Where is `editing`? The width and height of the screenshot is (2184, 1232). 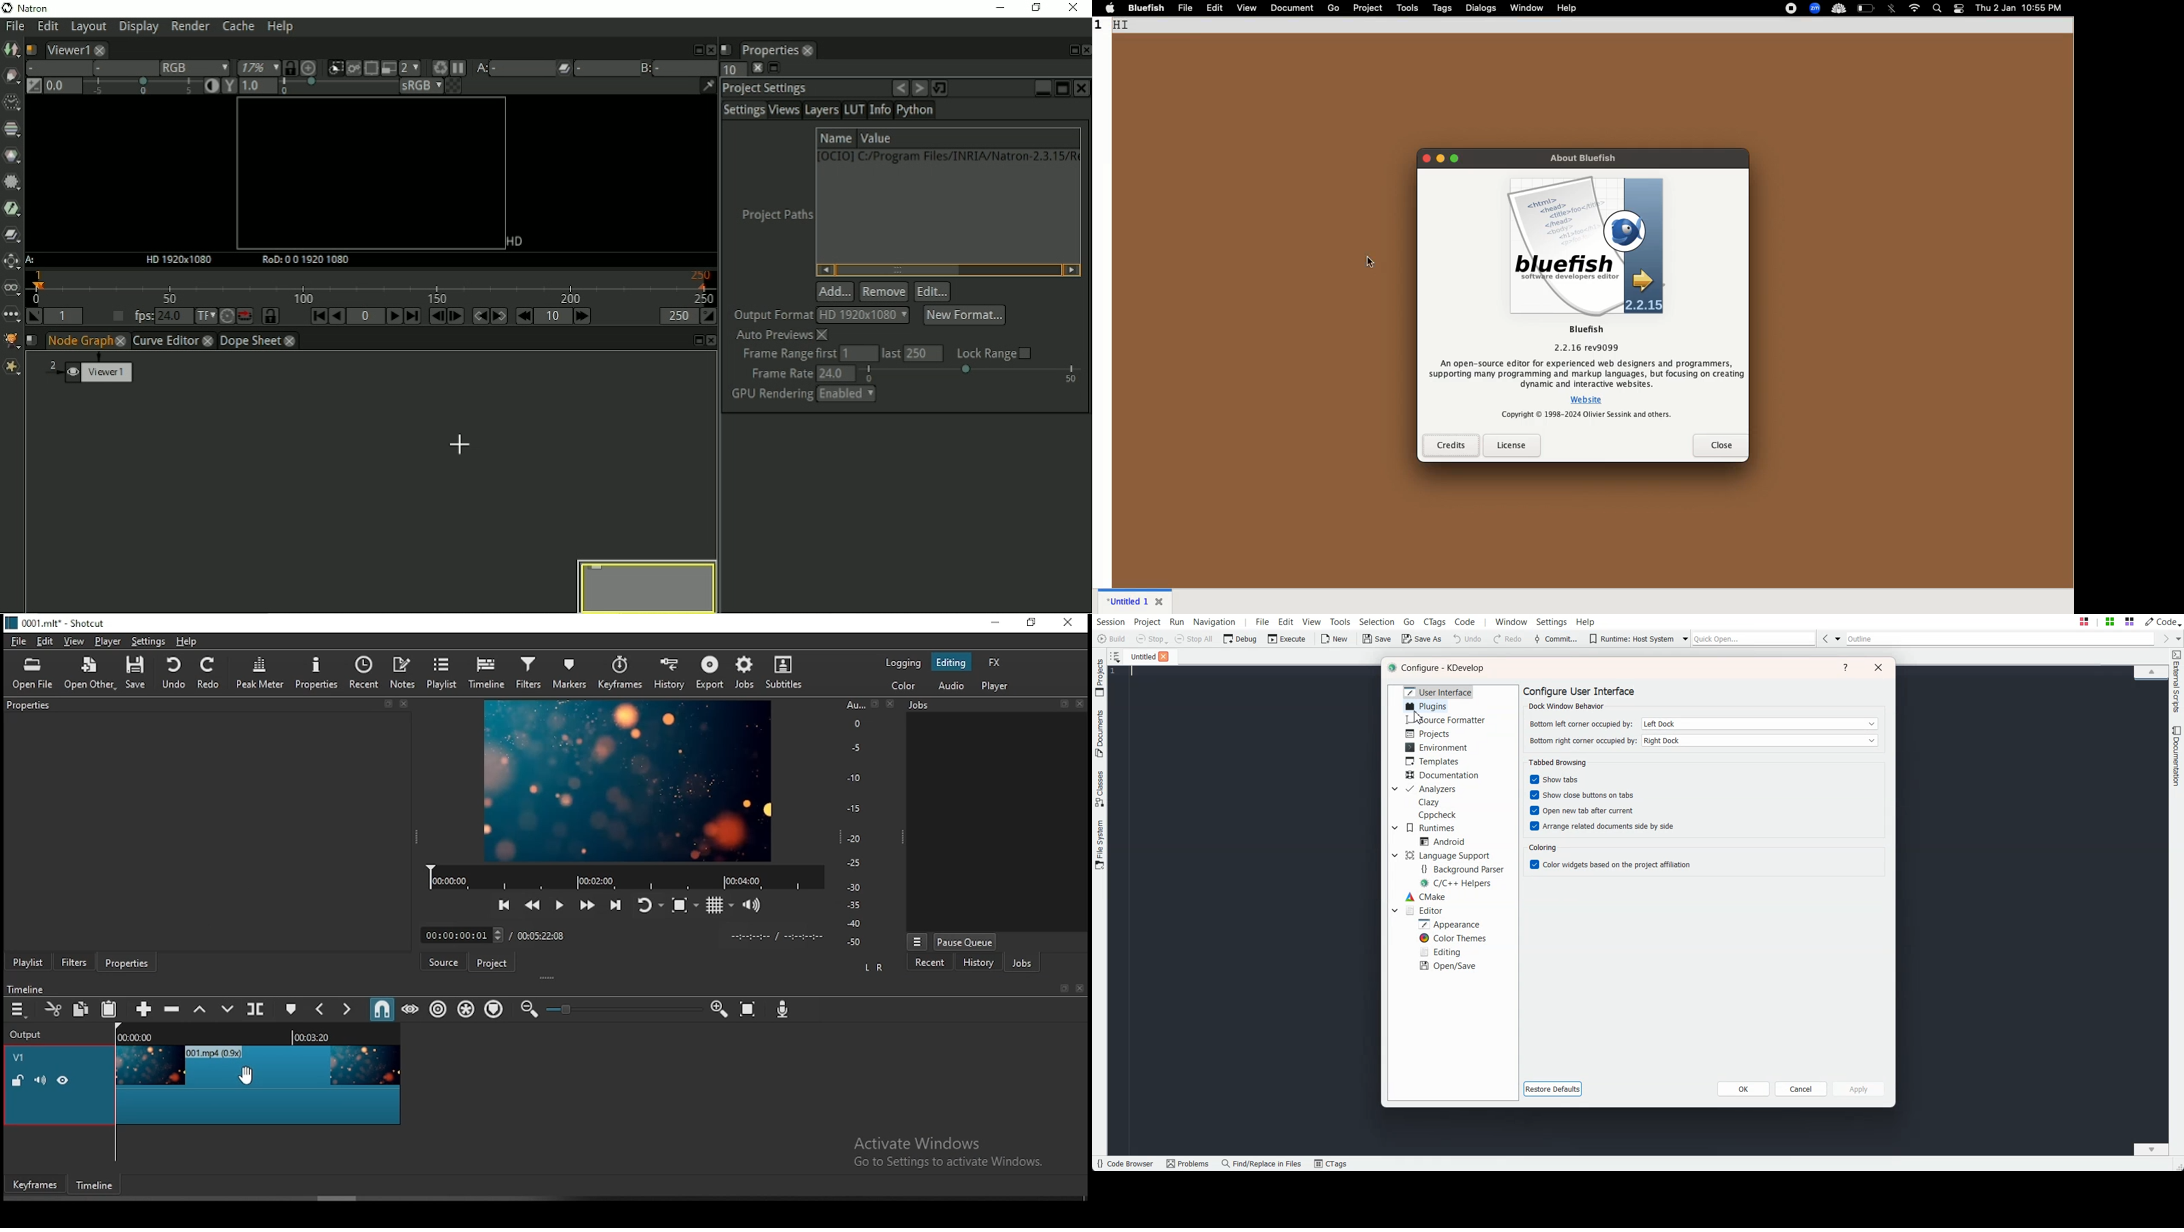
editing is located at coordinates (951, 663).